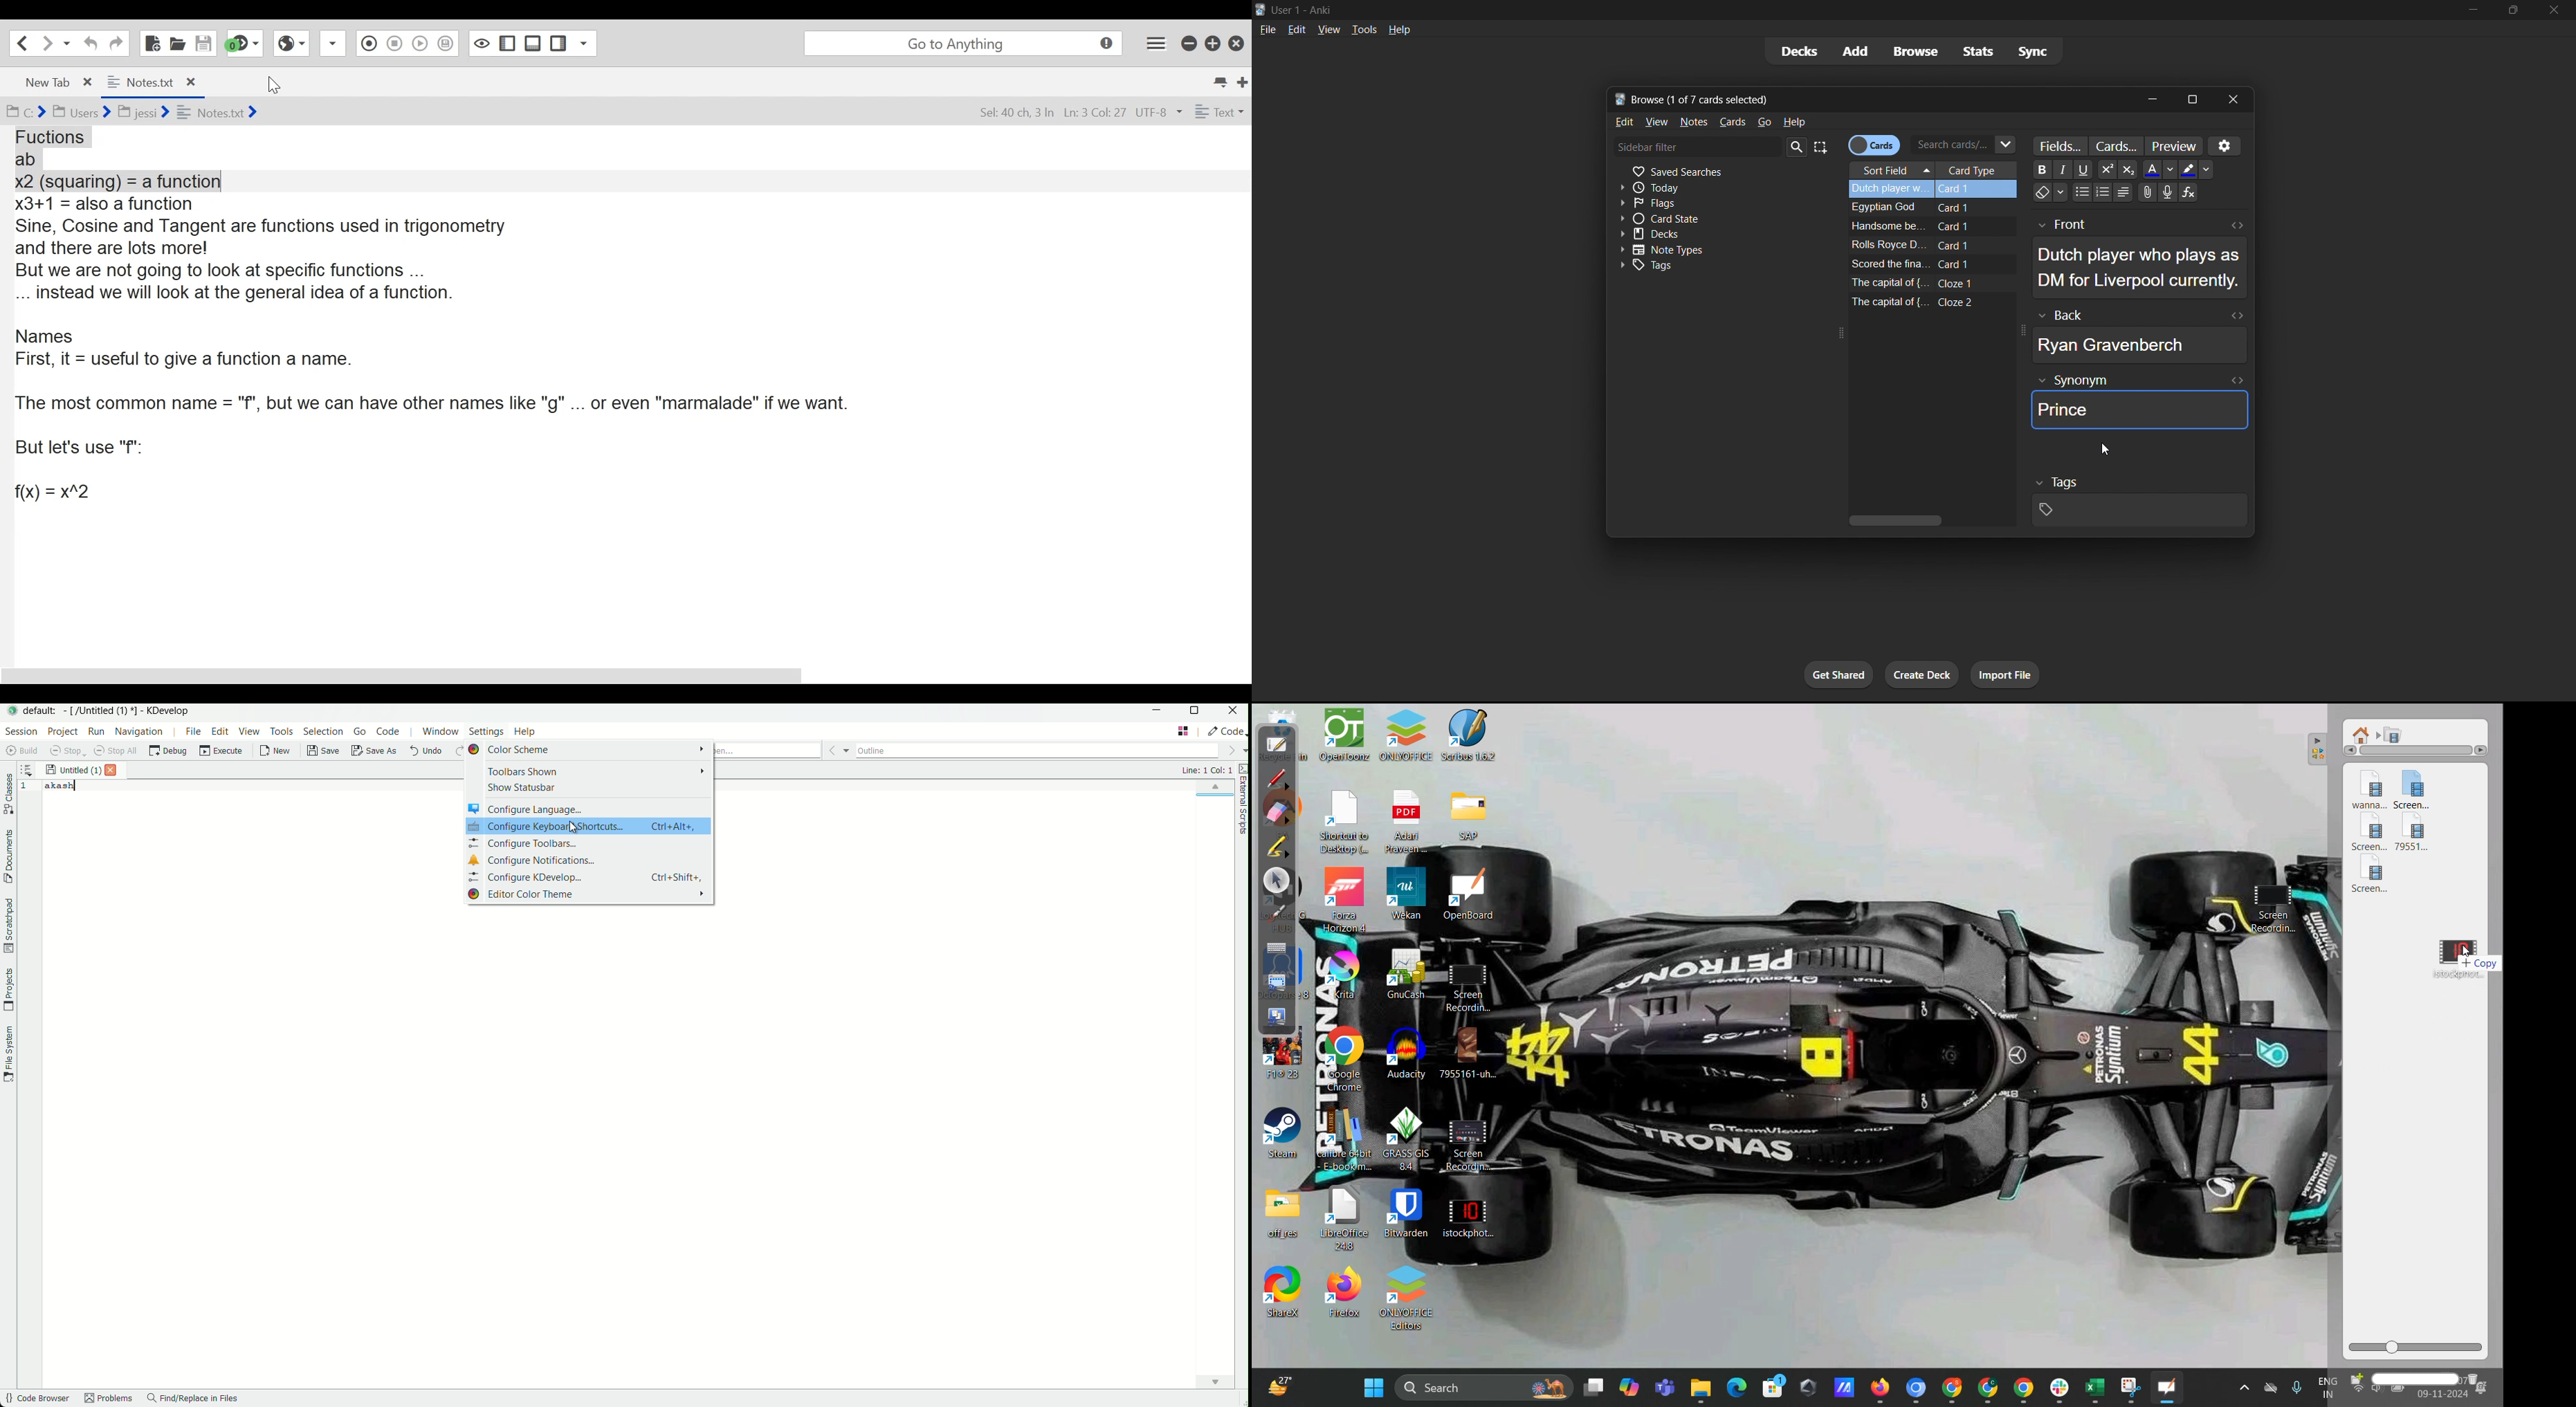  Describe the element at coordinates (1661, 1390) in the screenshot. I see `microsoft teams` at that location.